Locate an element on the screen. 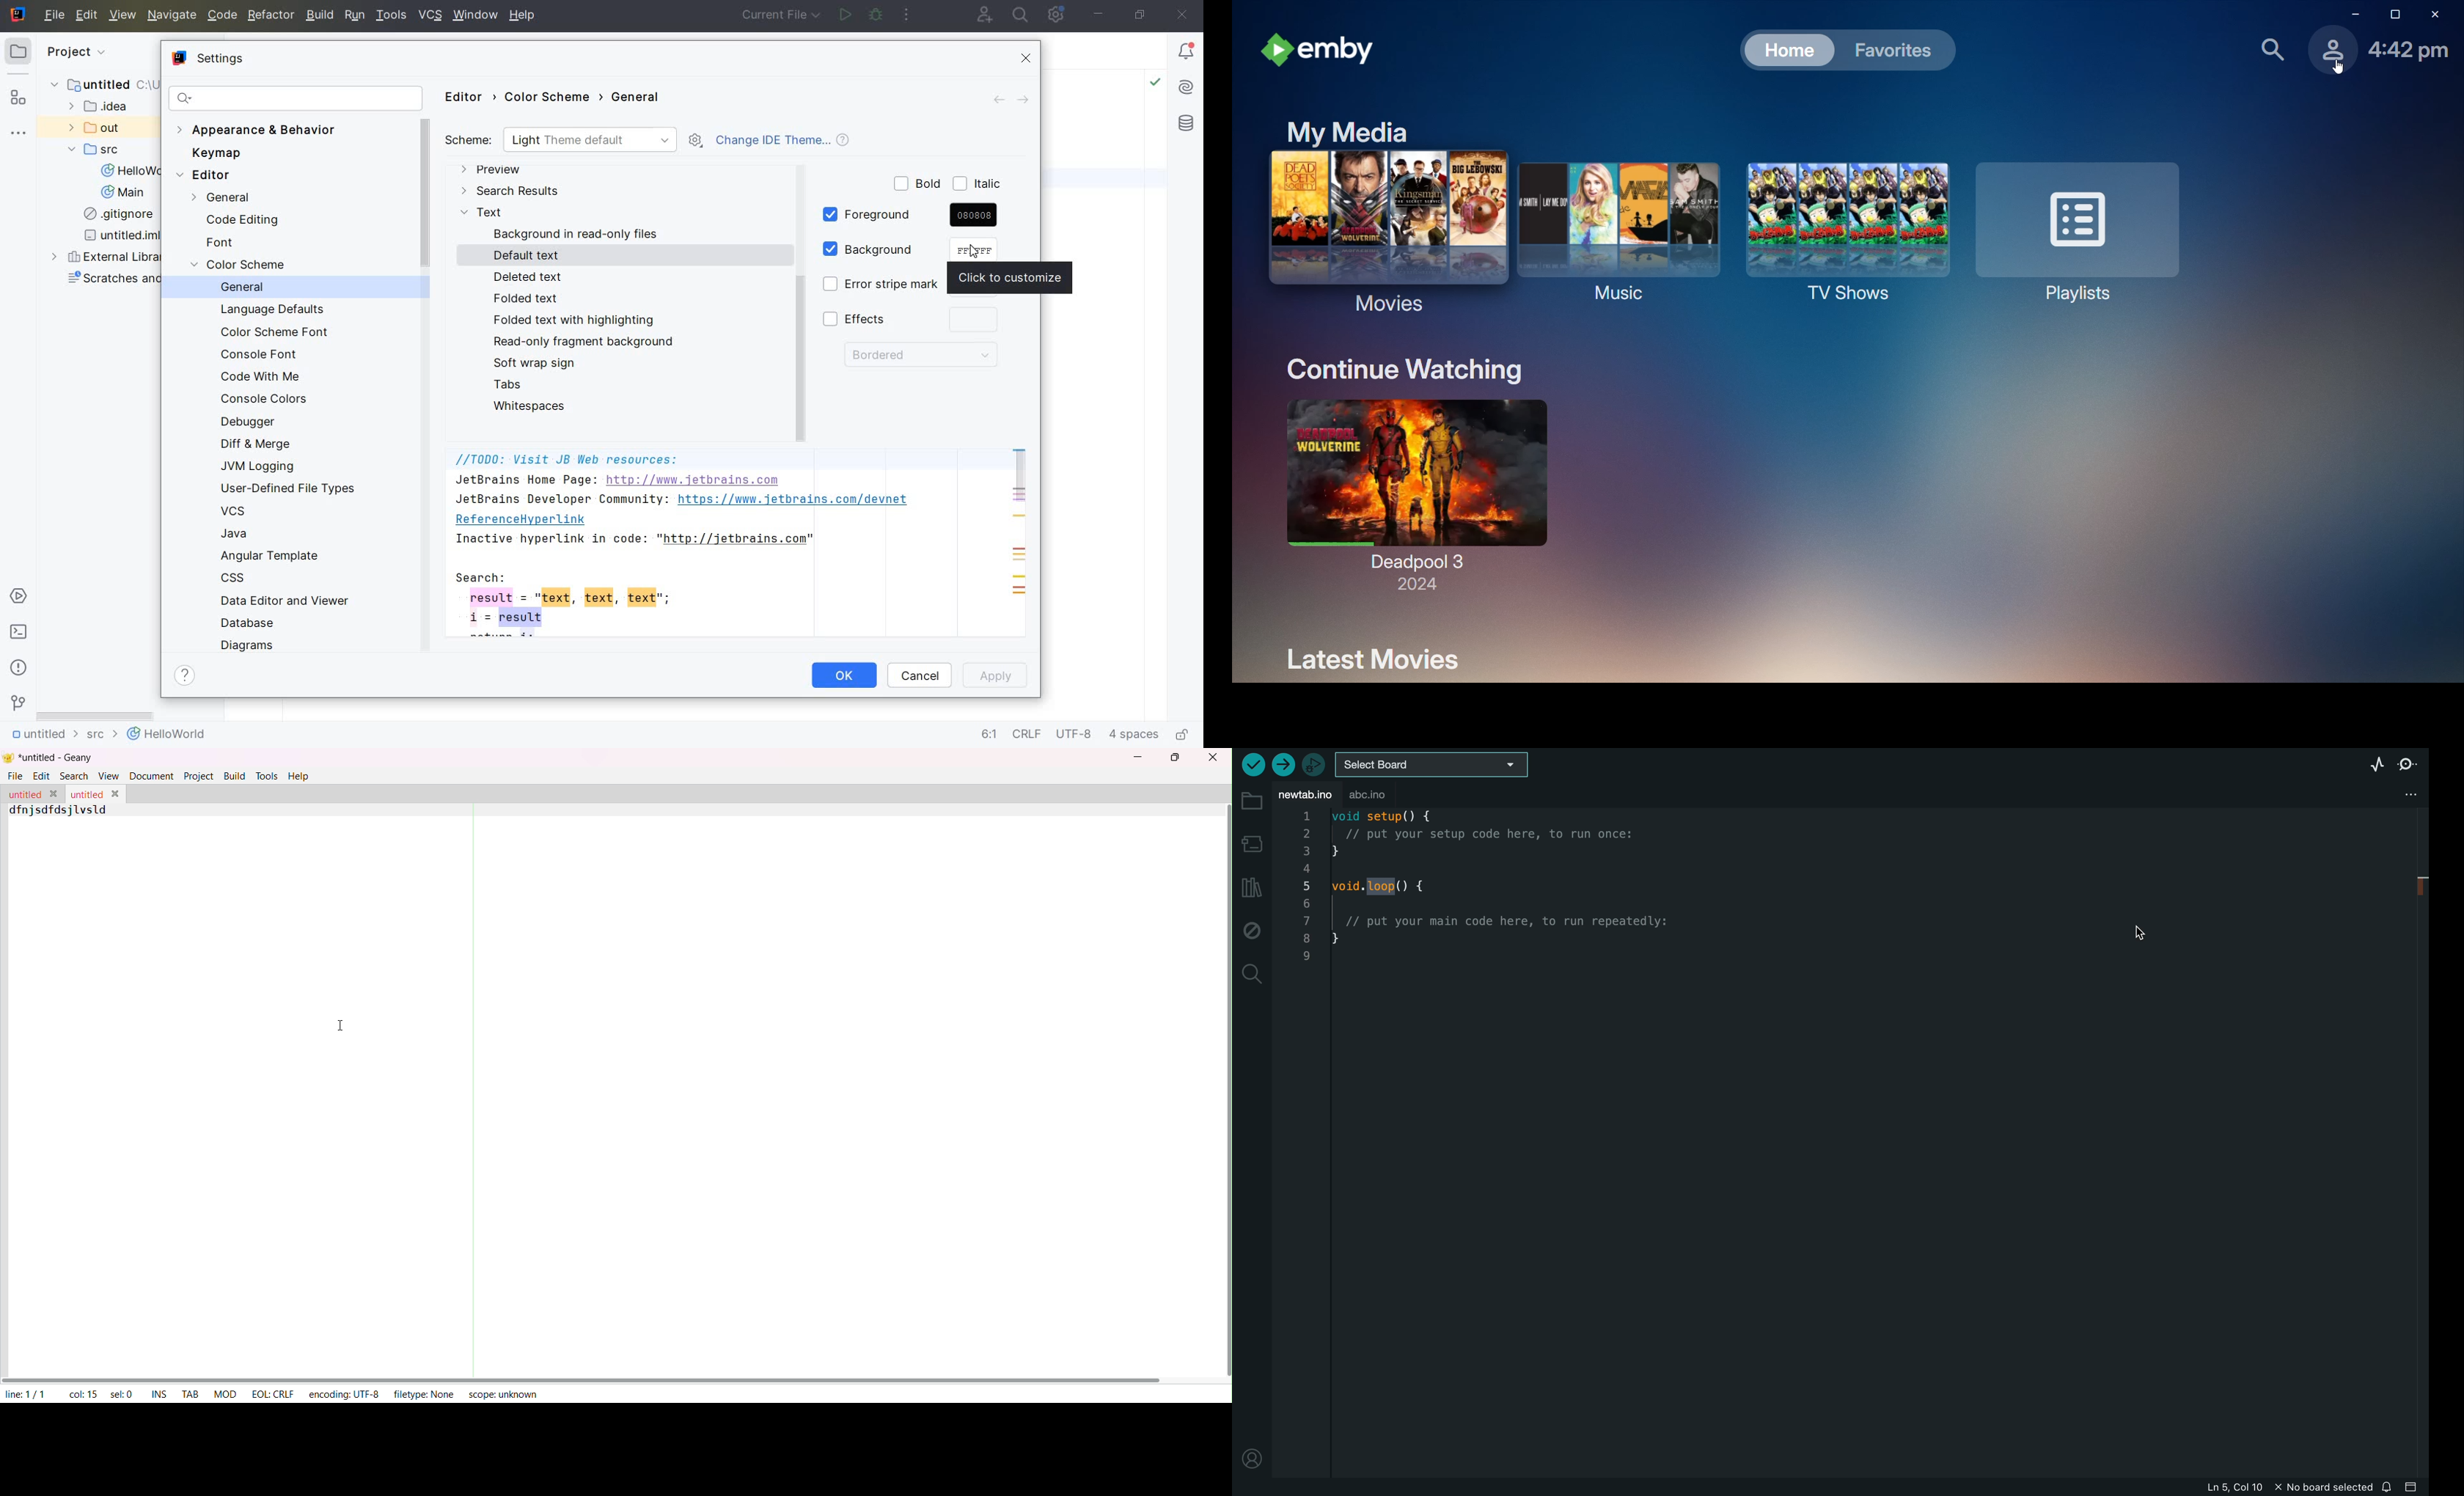  ANGULAR TEMPLATE is located at coordinates (272, 556).